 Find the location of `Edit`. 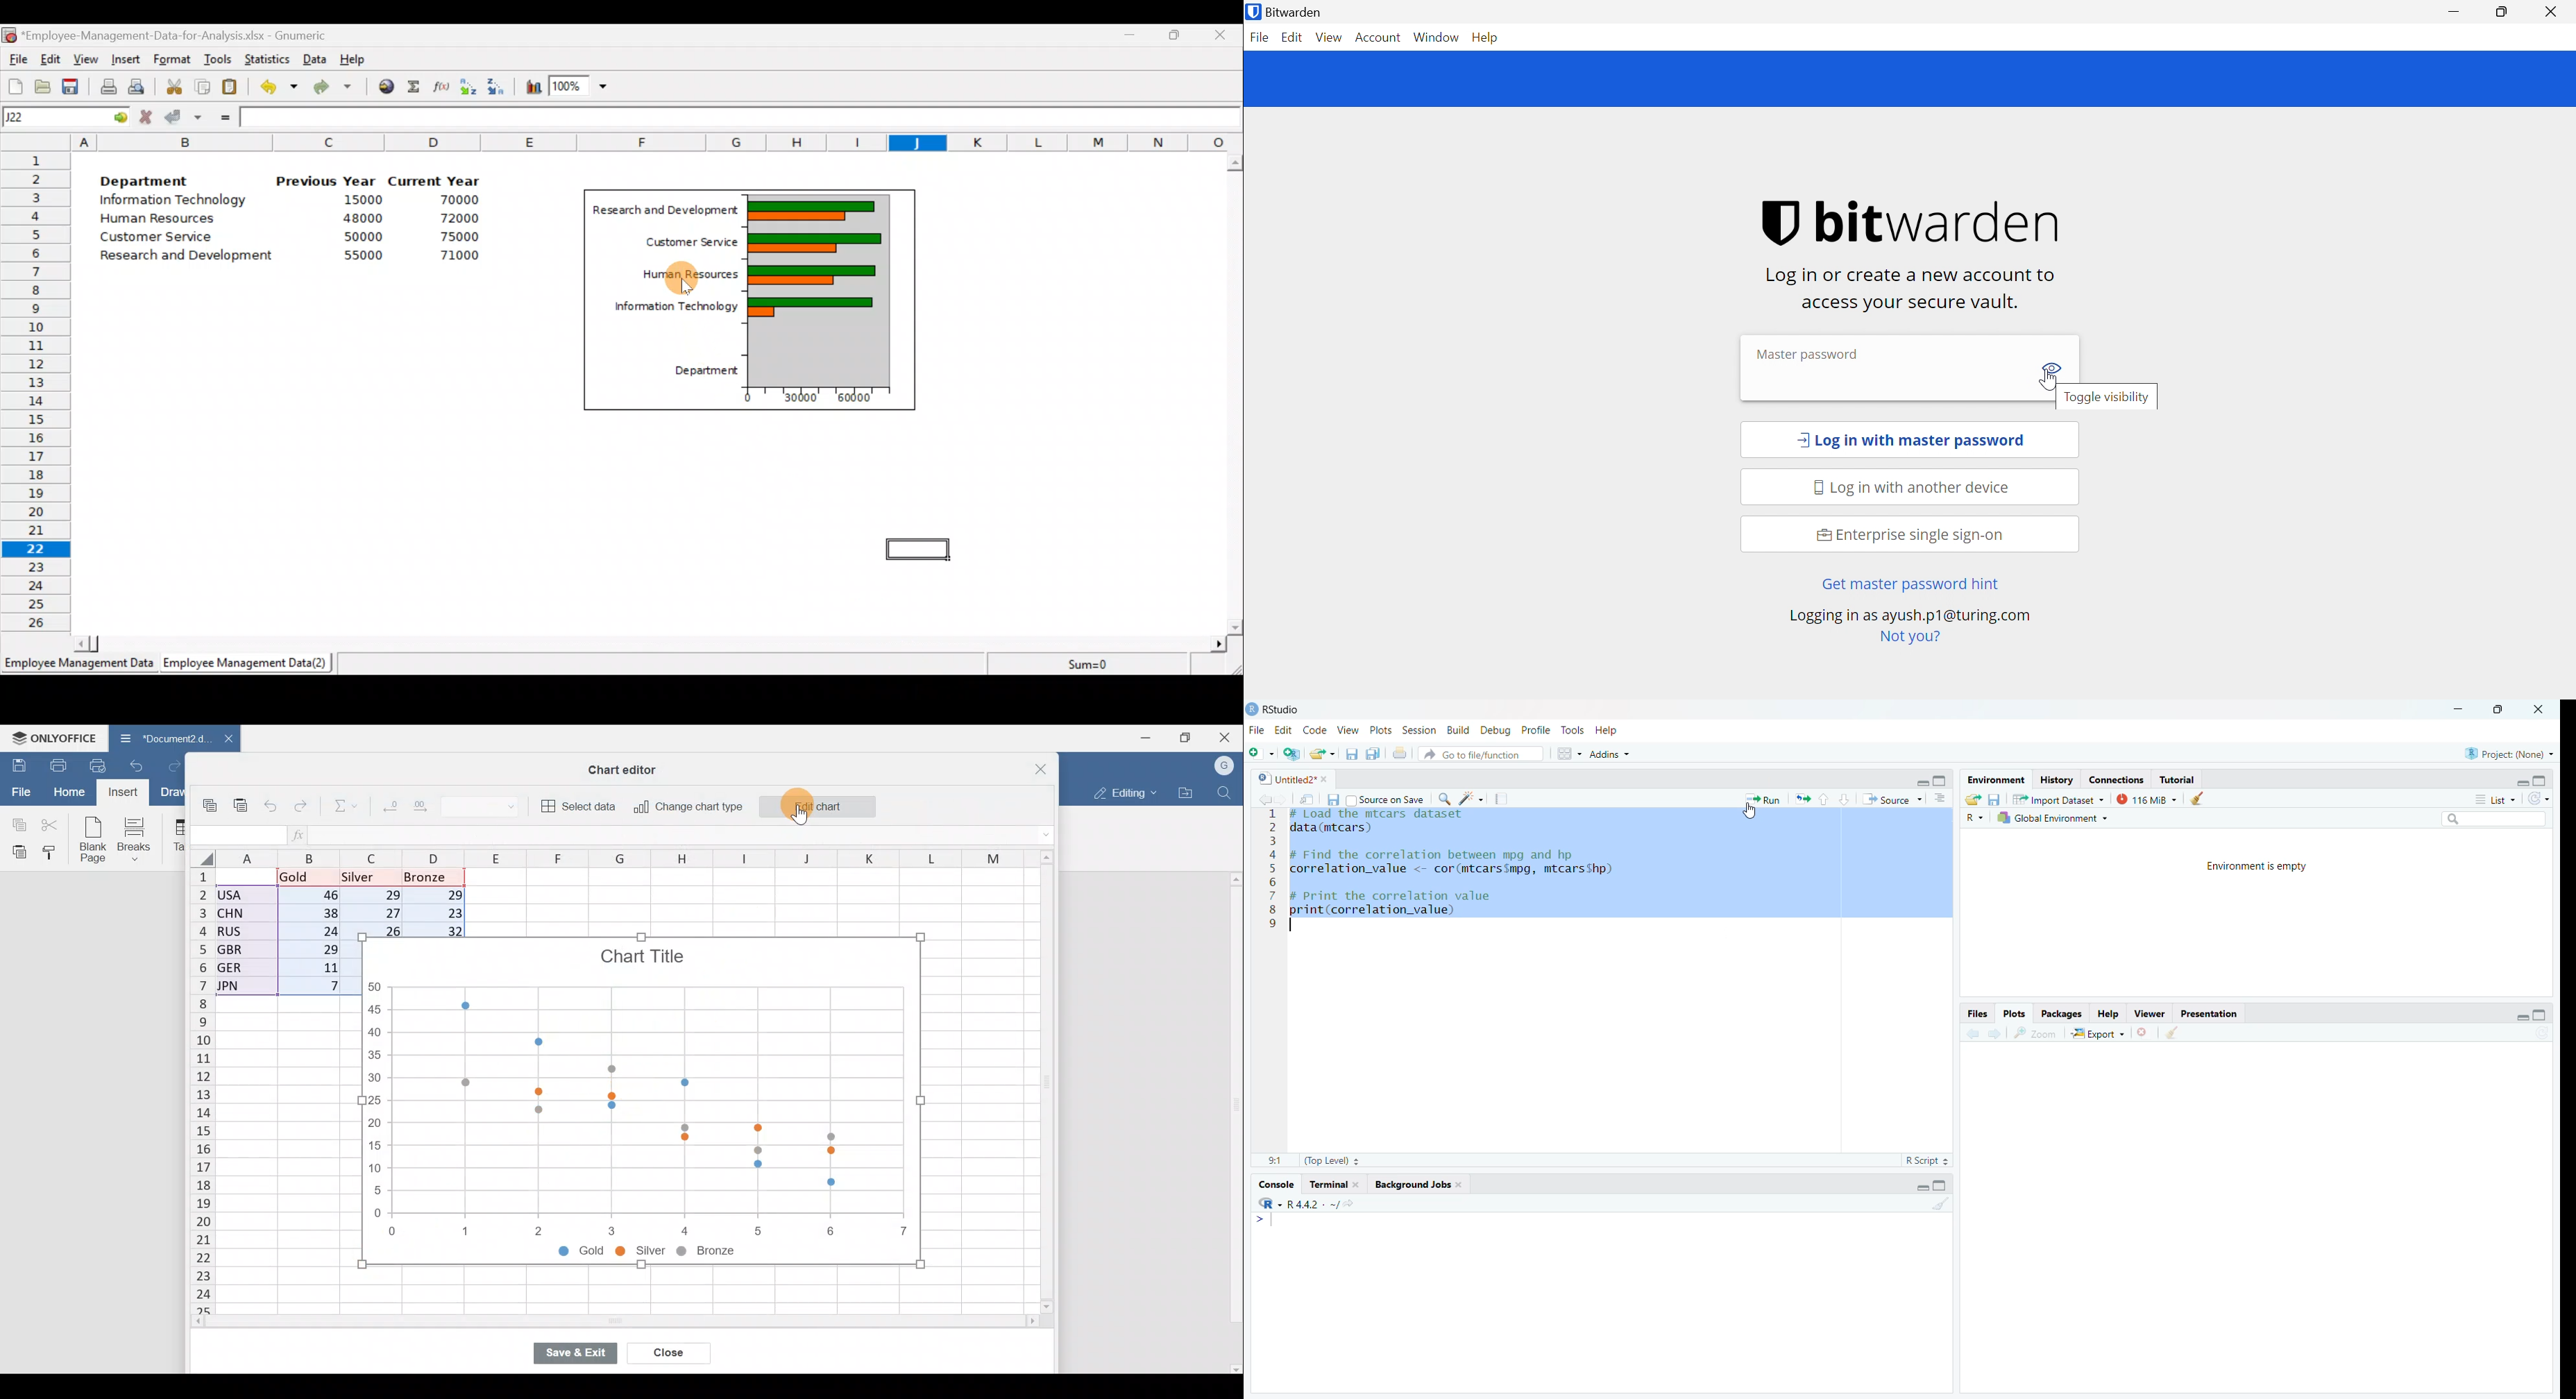

Edit is located at coordinates (52, 58).